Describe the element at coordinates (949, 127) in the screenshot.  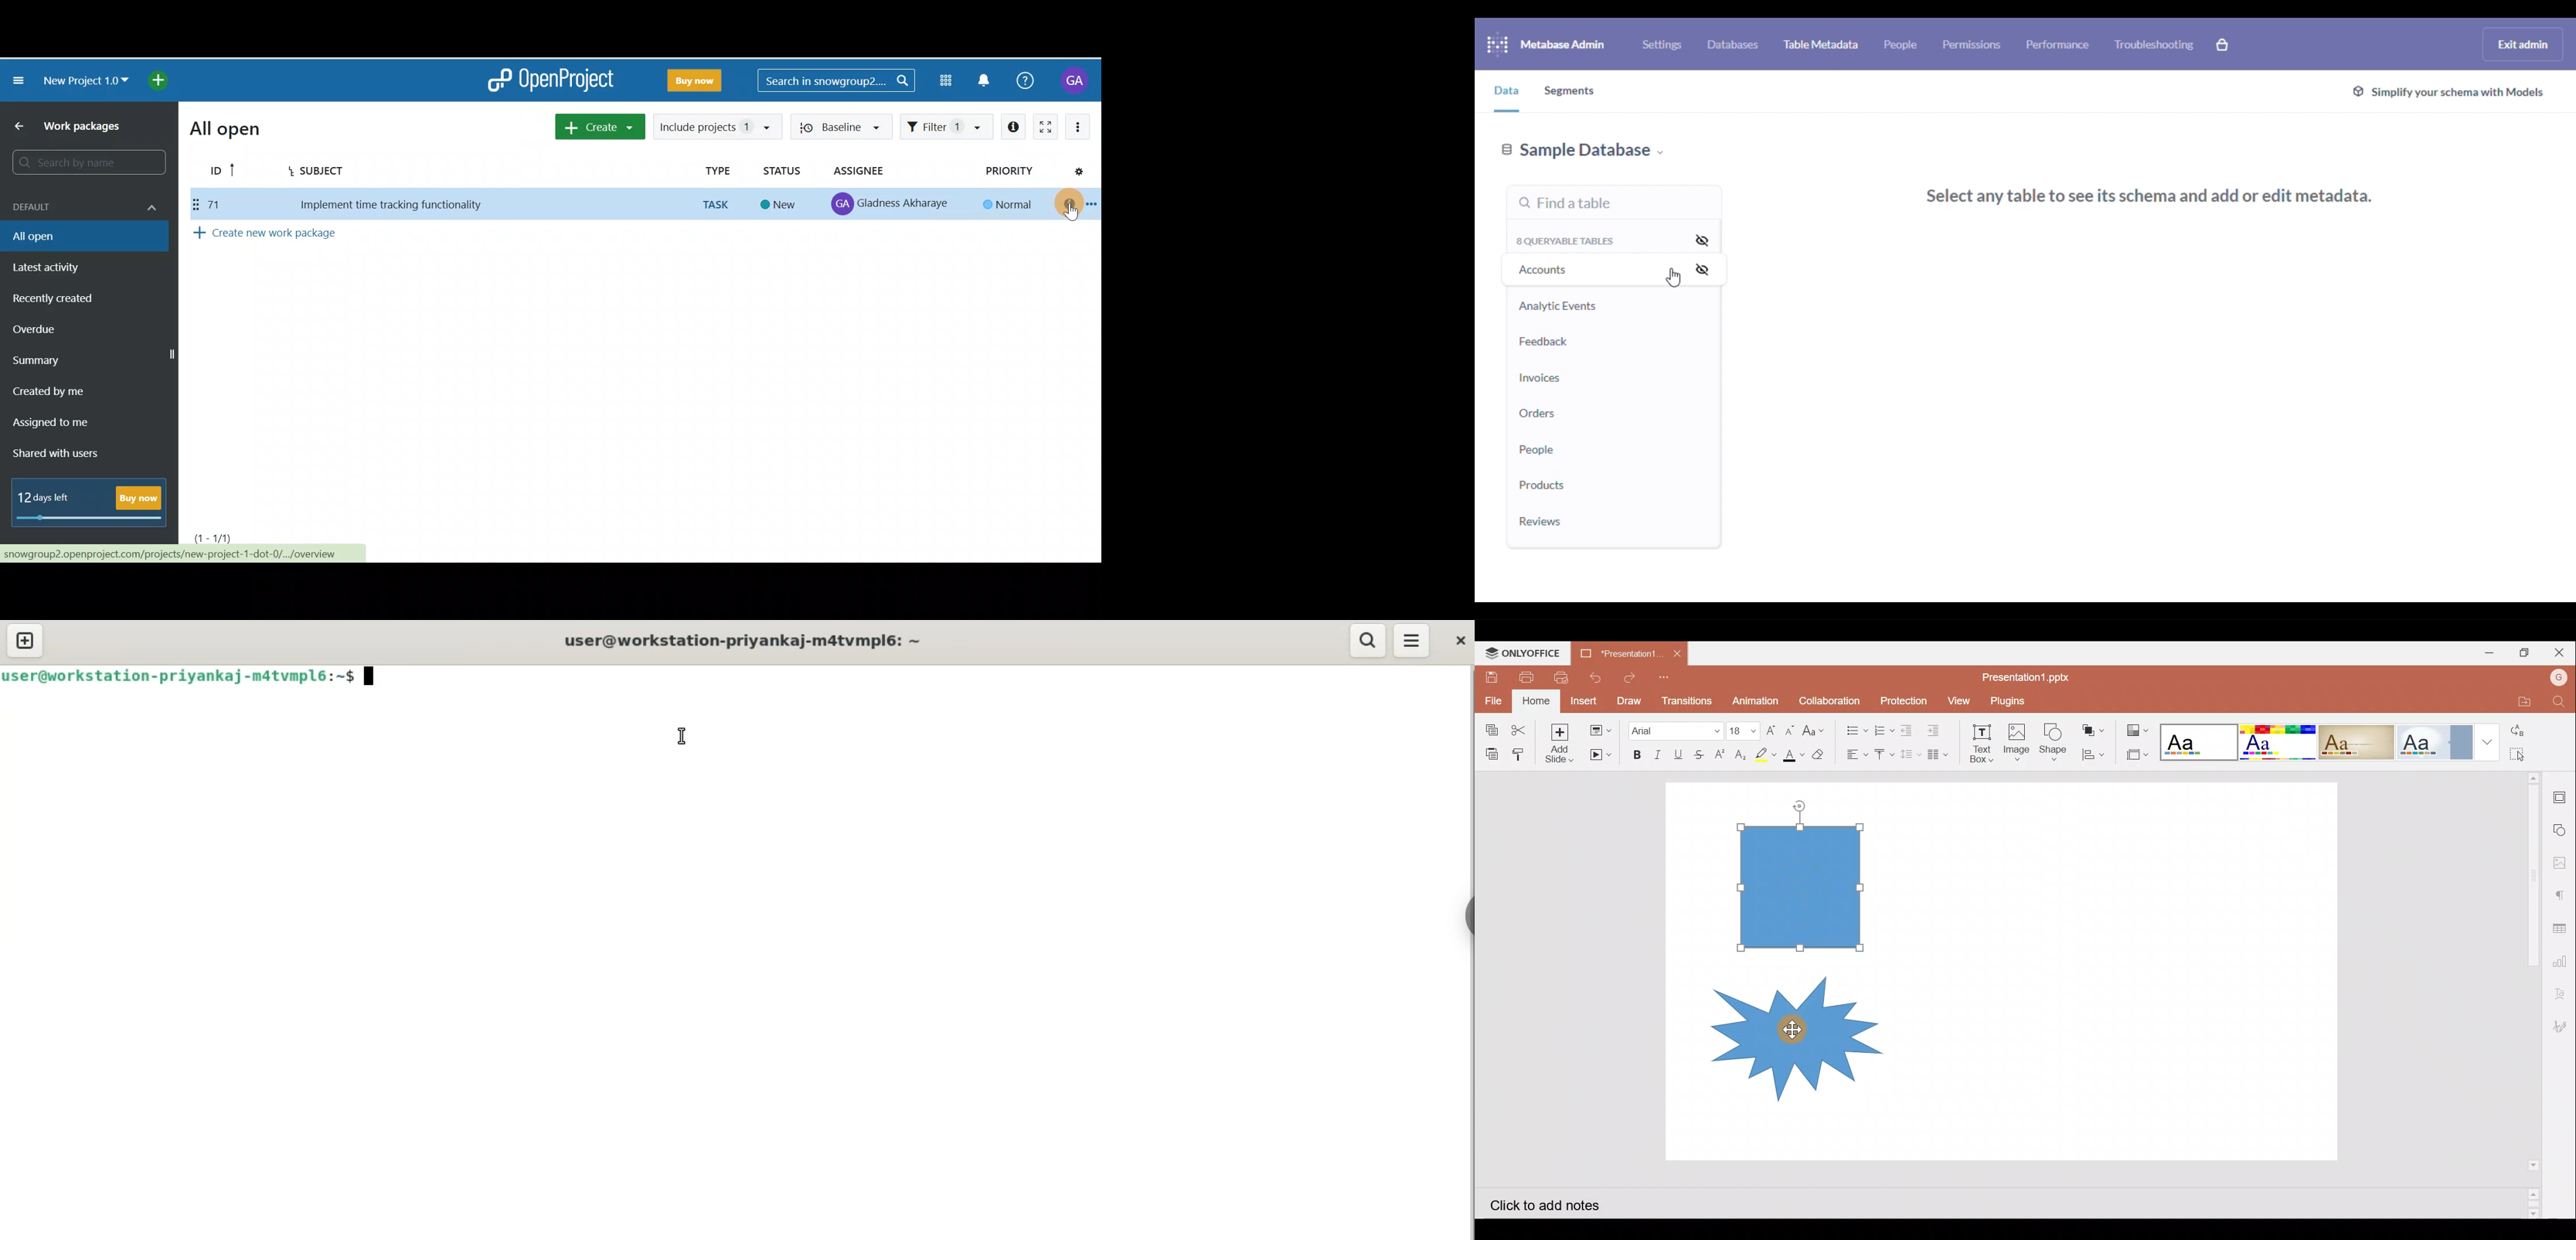
I see `Filter` at that location.